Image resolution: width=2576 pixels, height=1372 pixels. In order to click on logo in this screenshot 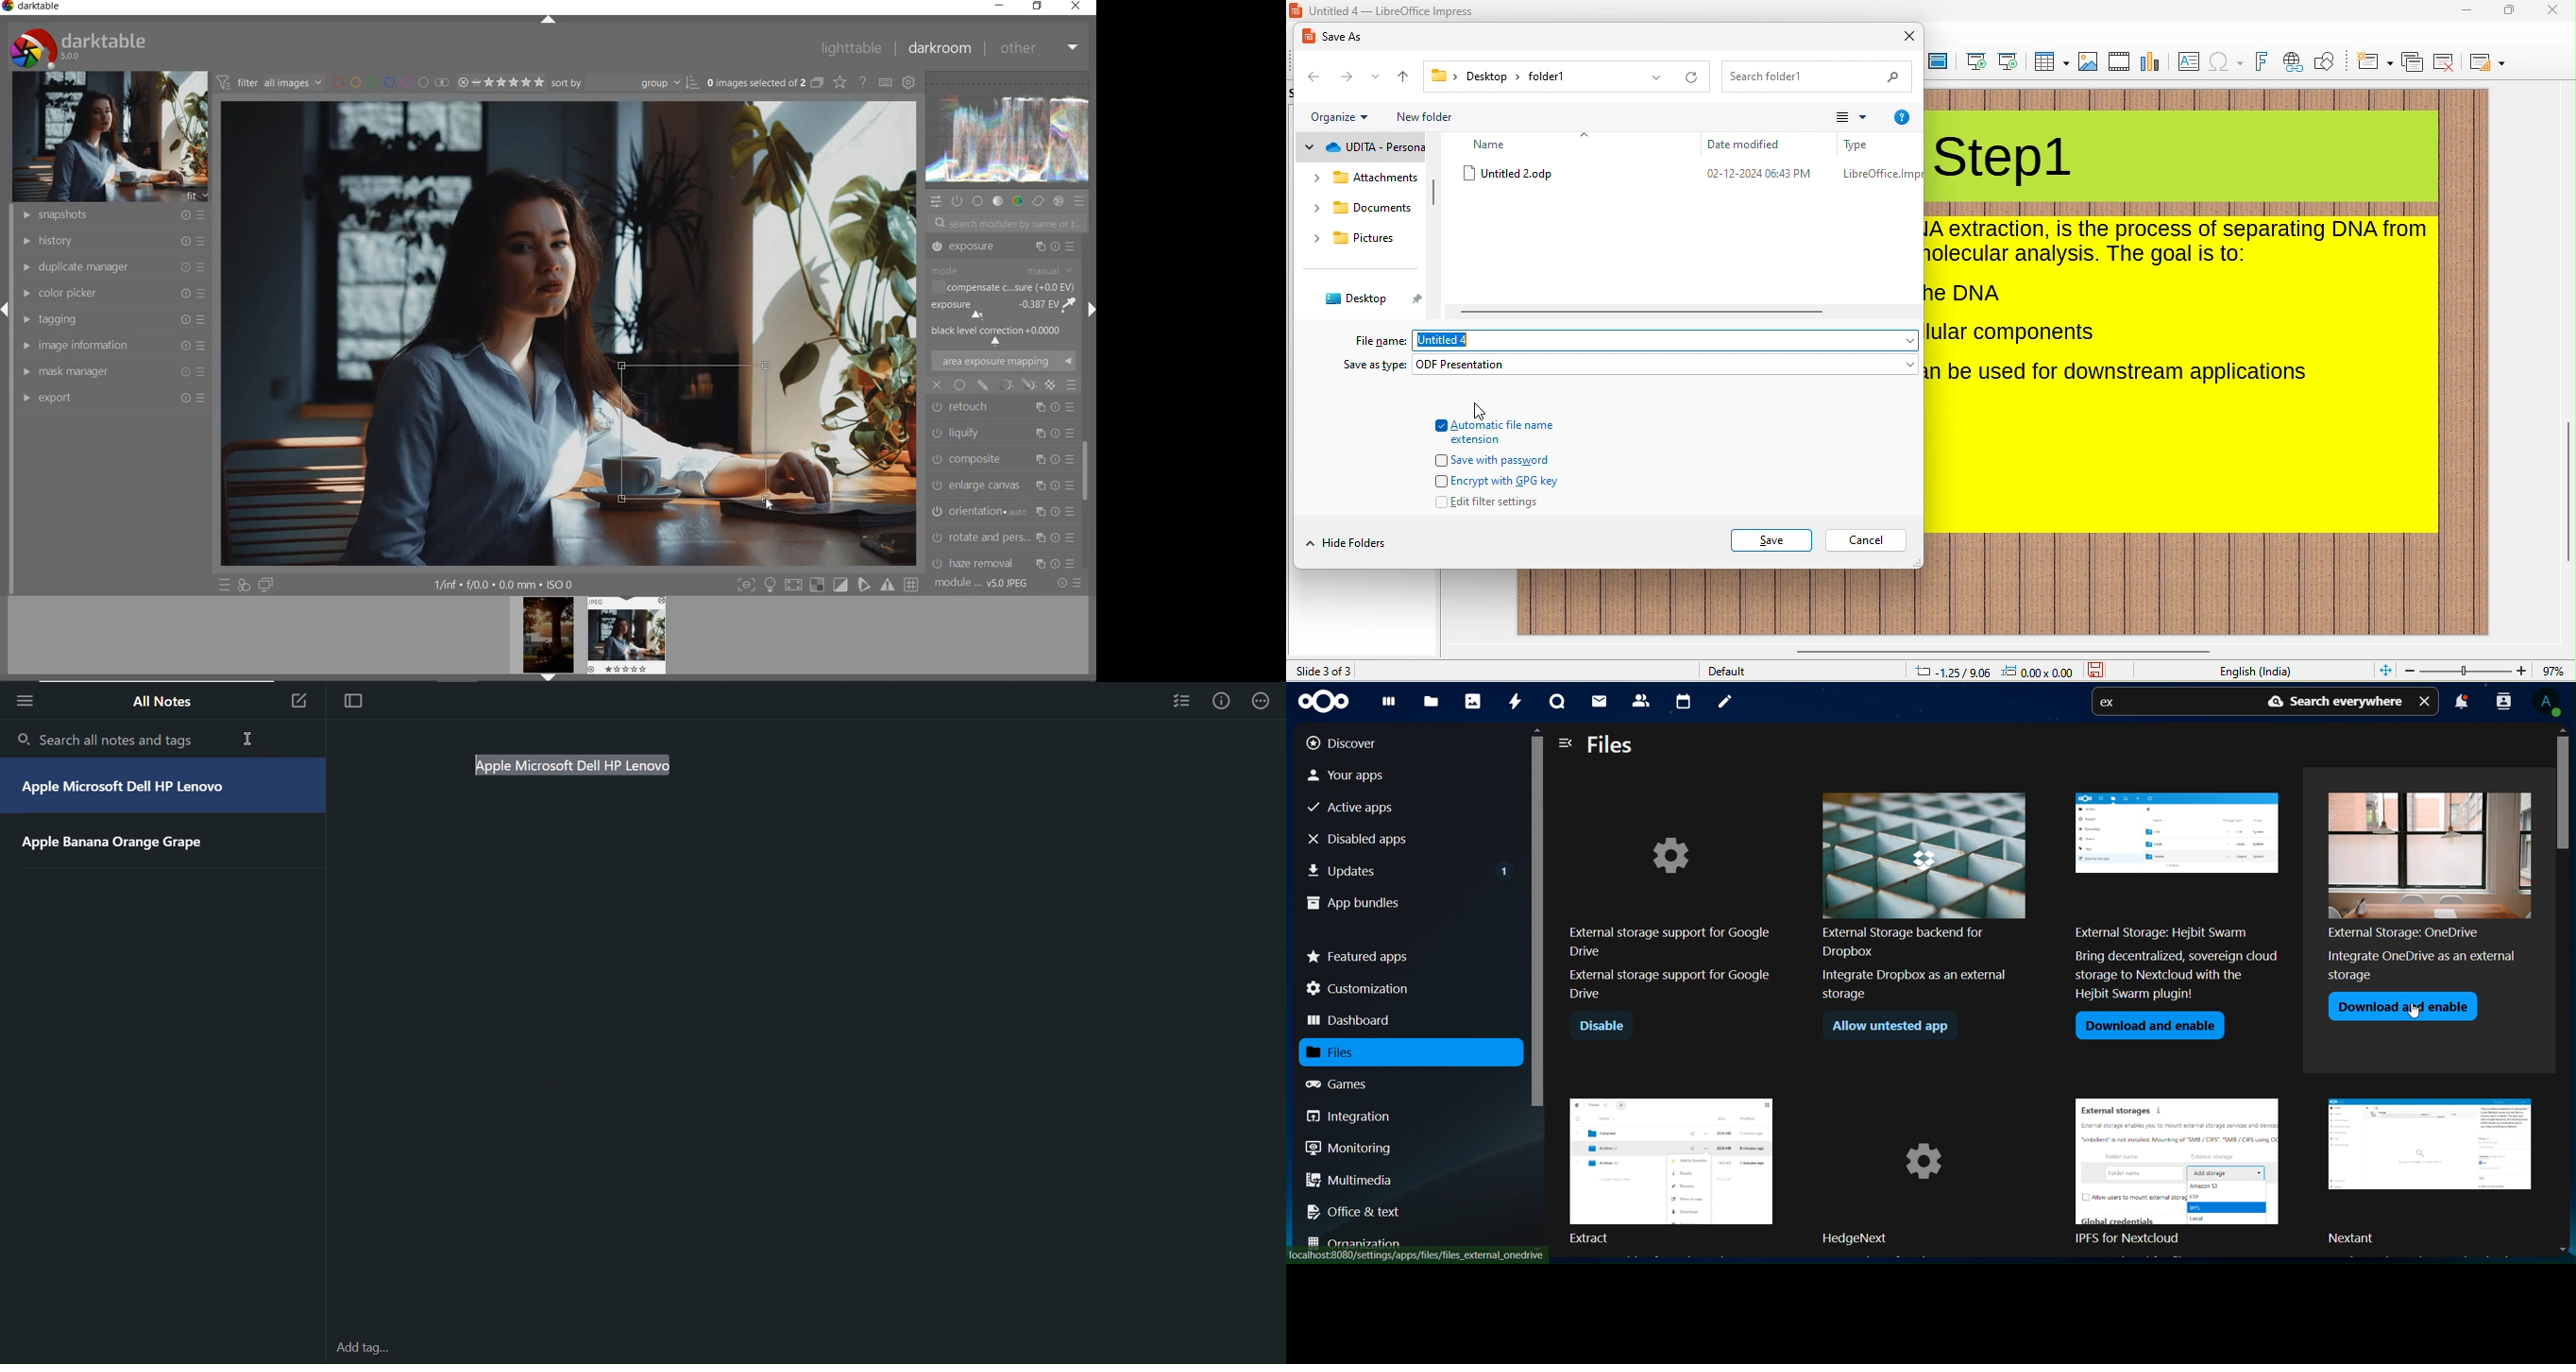, I will do `click(1296, 10)`.